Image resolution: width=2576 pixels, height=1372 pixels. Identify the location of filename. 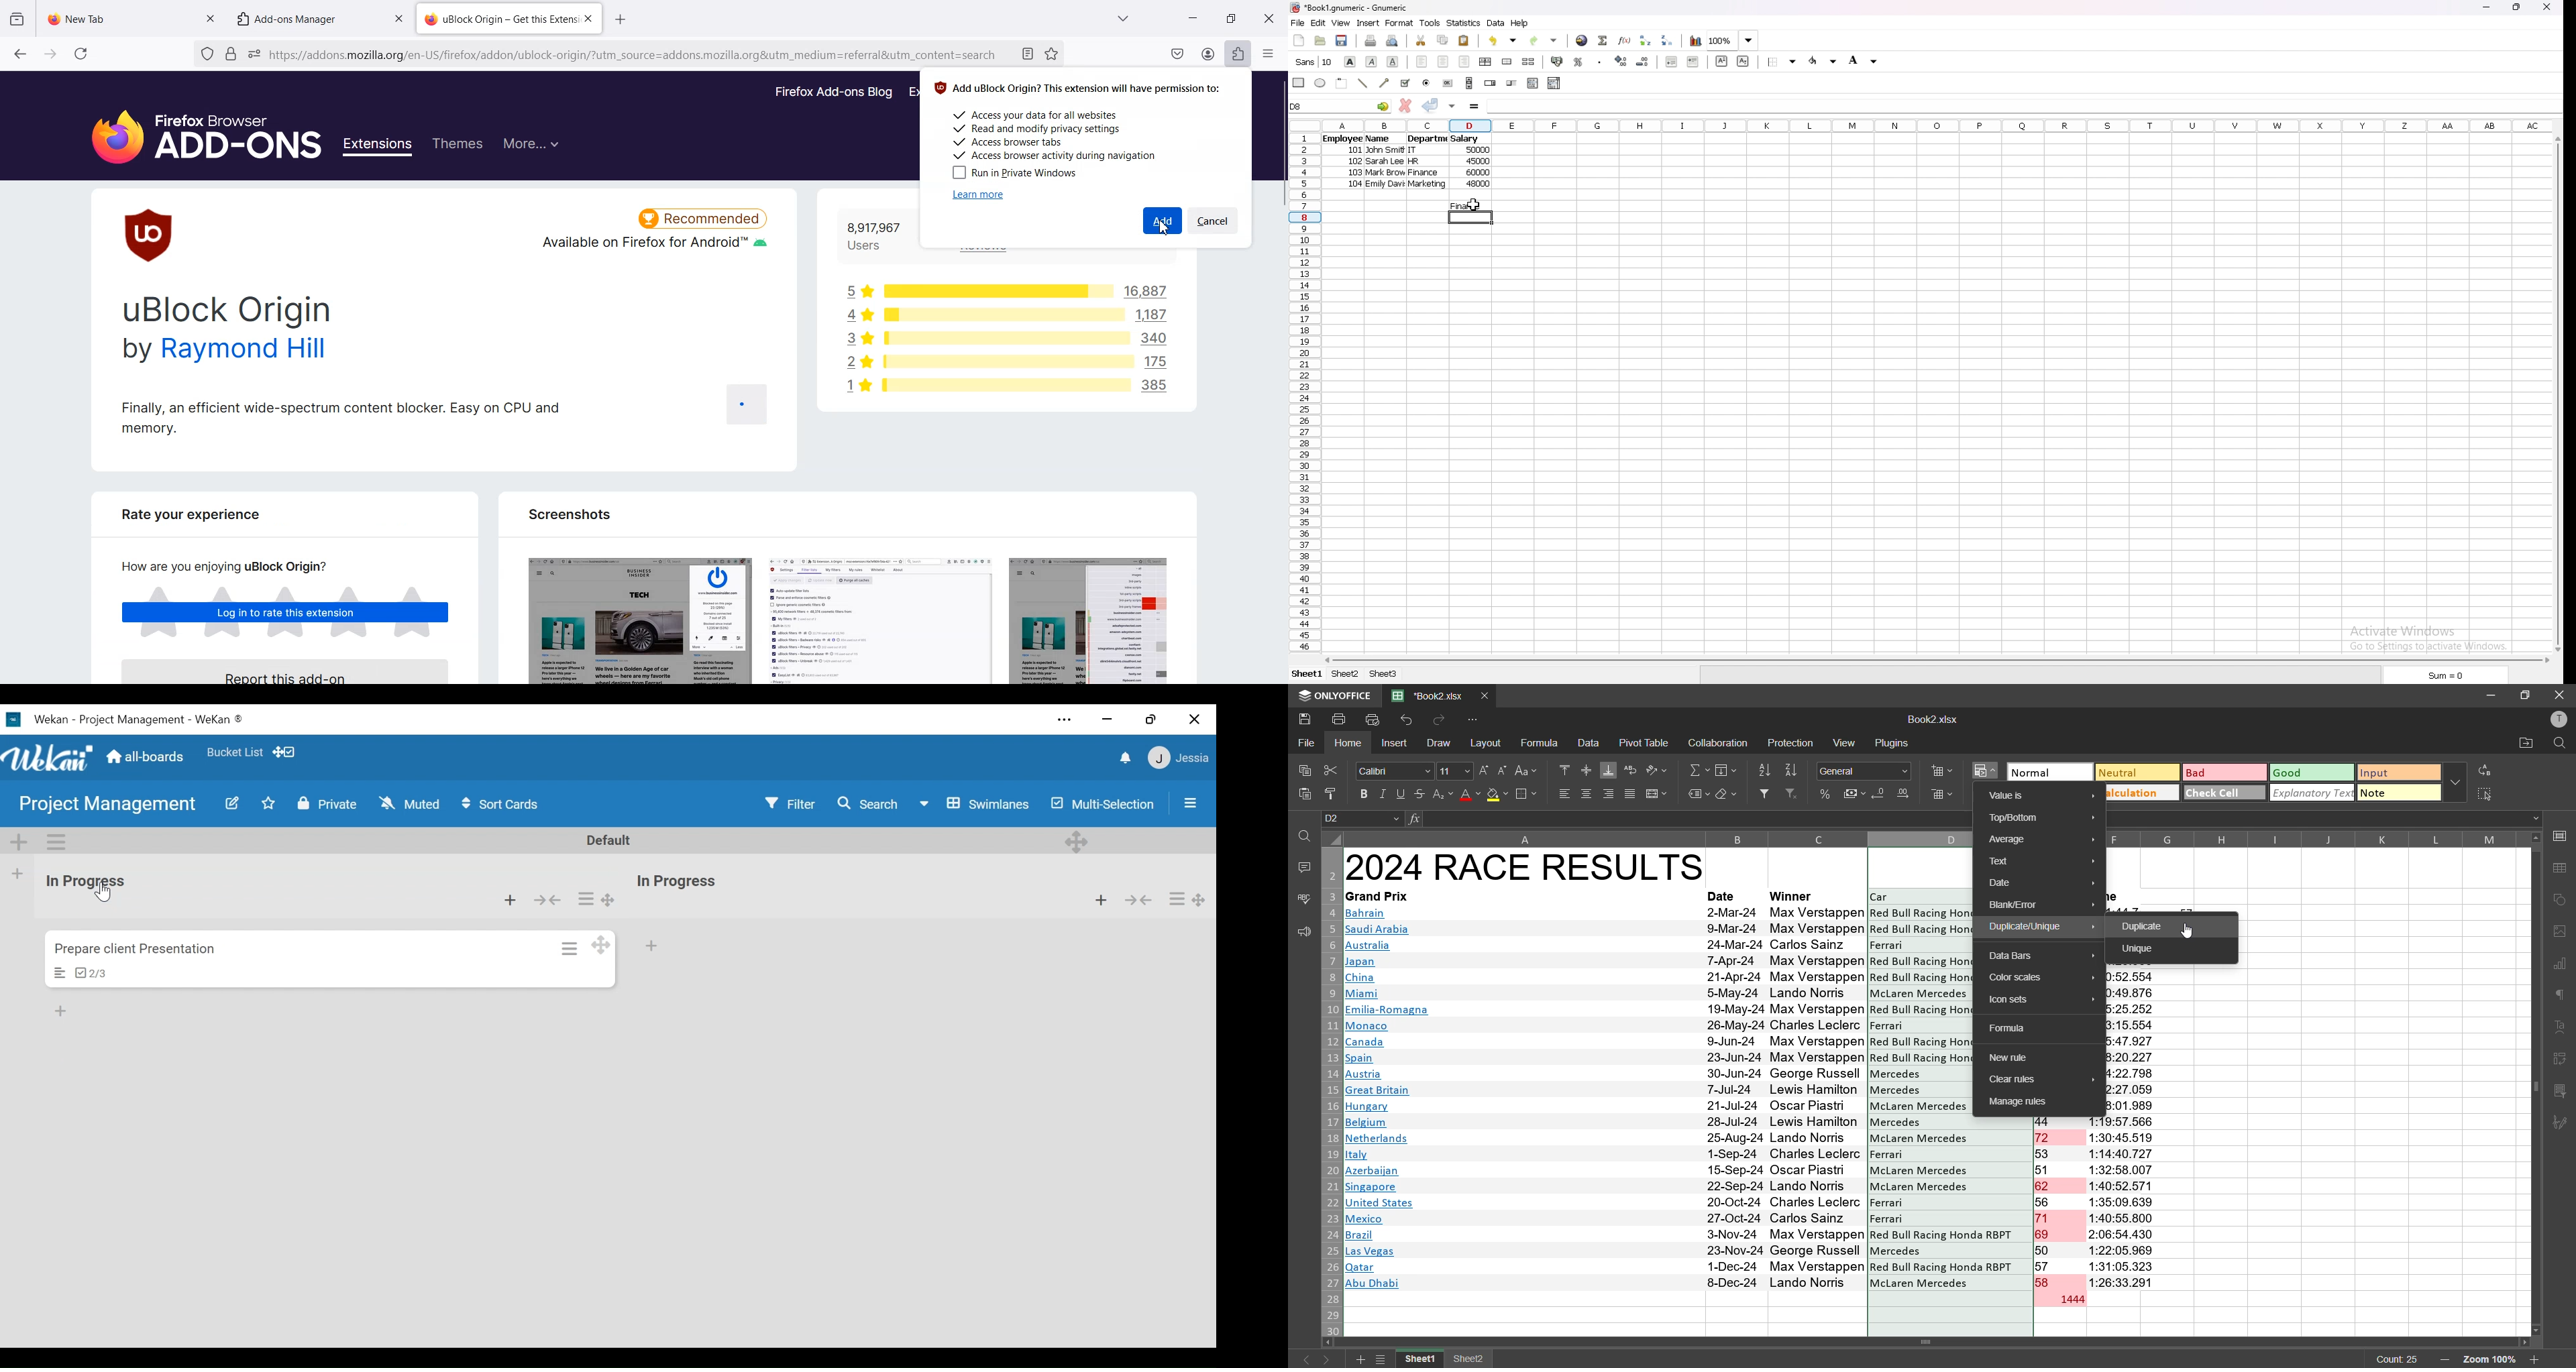
(1432, 694).